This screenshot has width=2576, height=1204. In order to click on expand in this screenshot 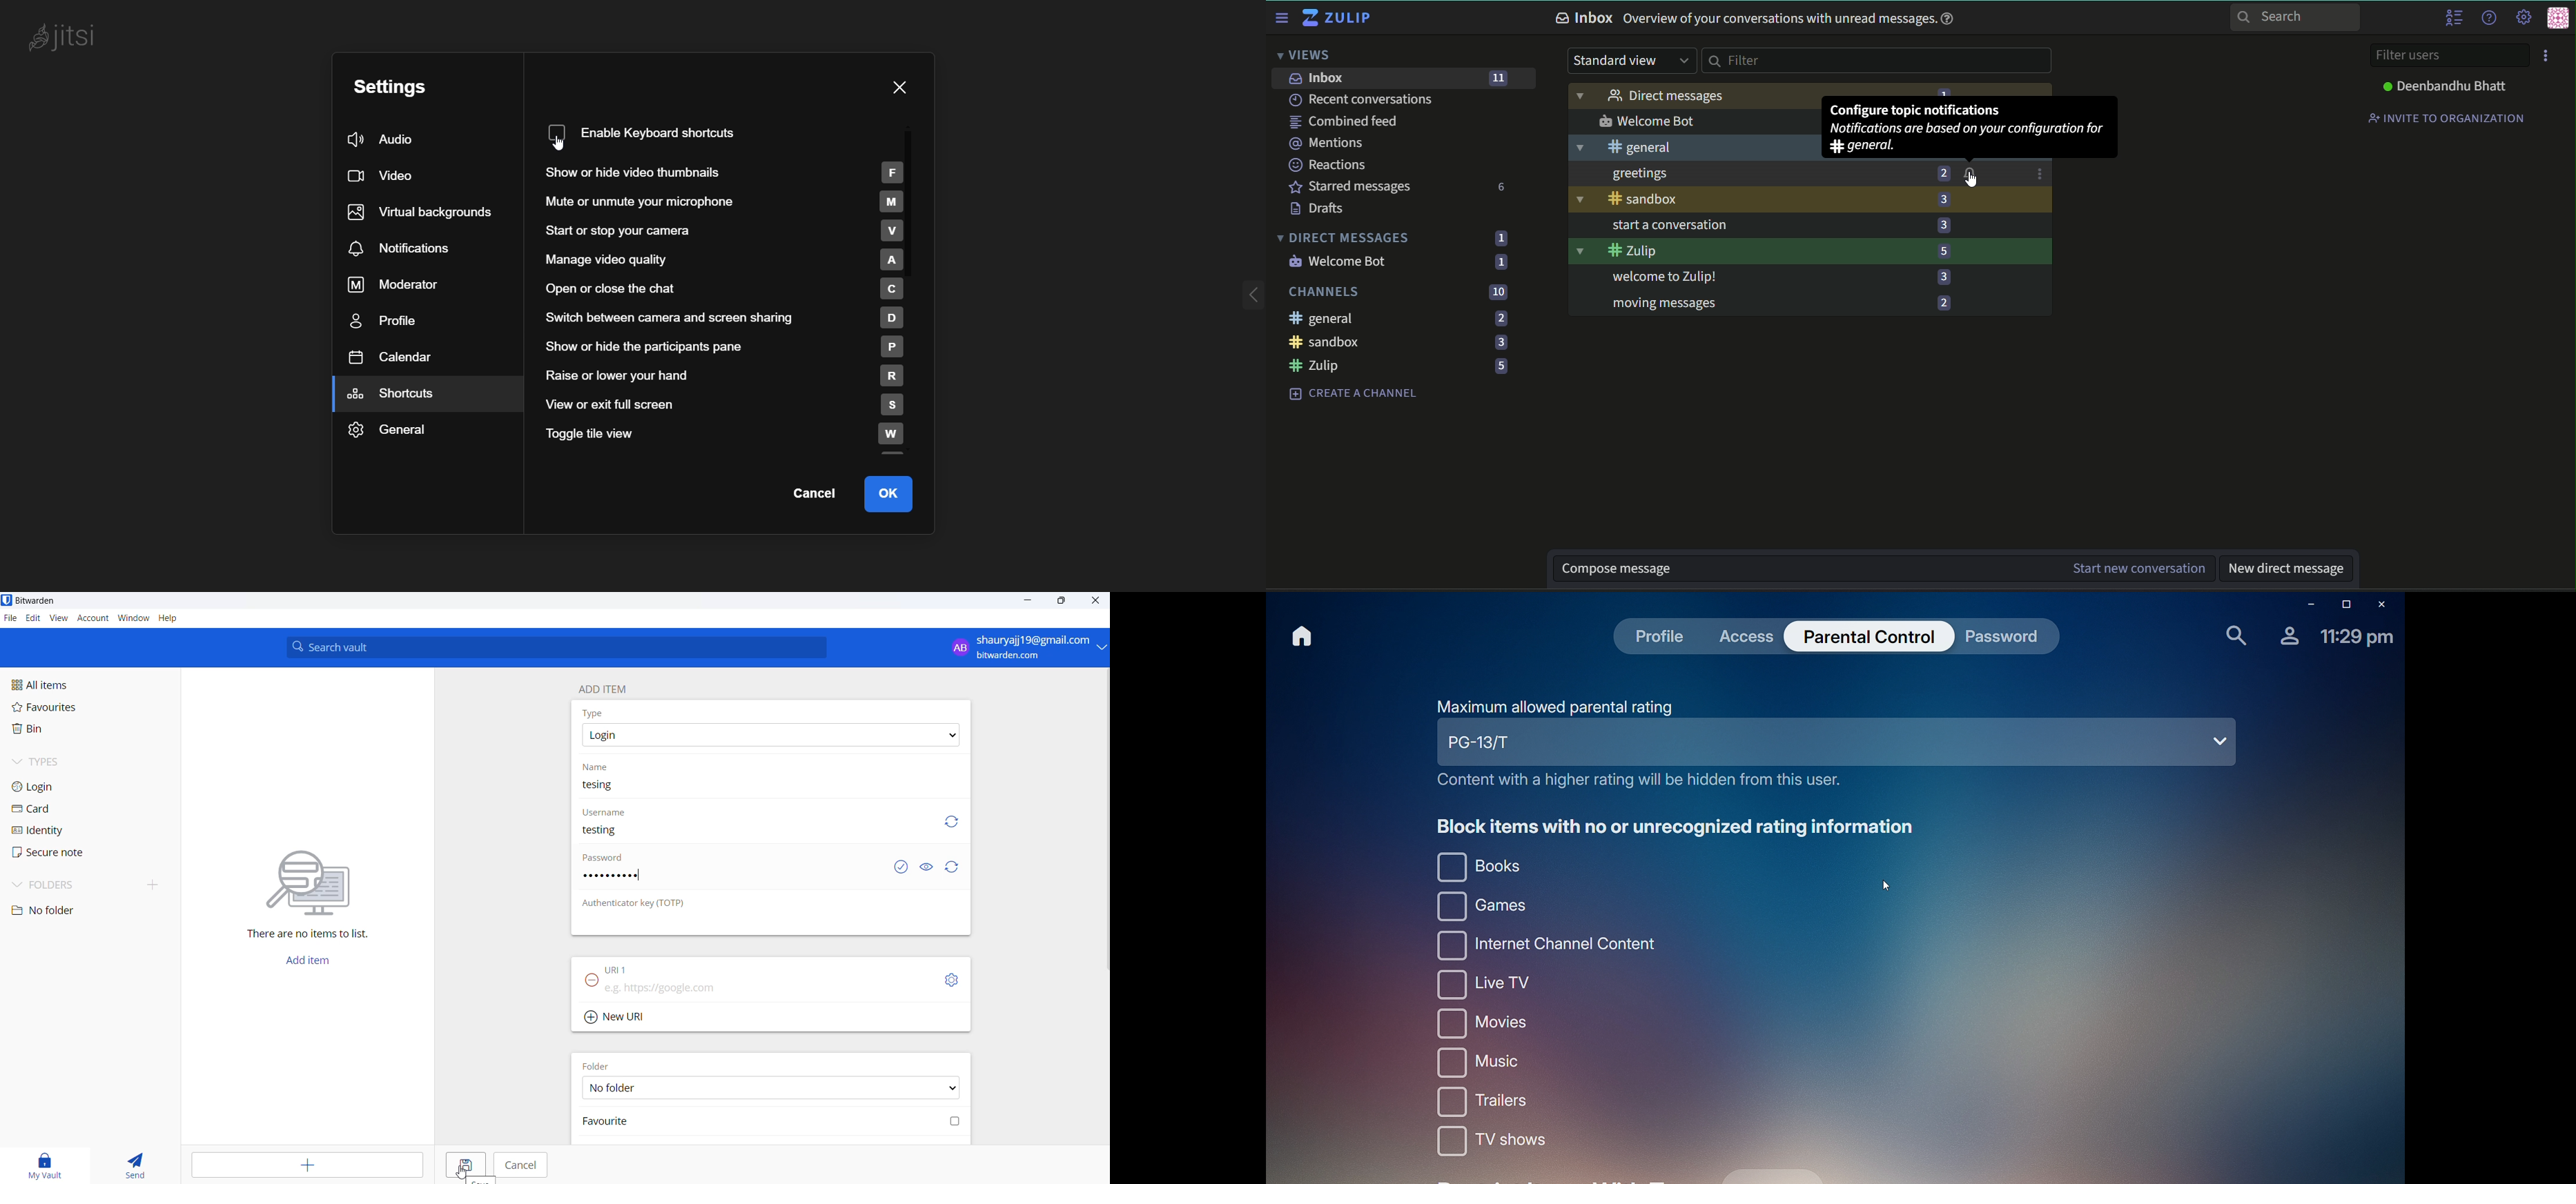, I will do `click(1236, 297)`.